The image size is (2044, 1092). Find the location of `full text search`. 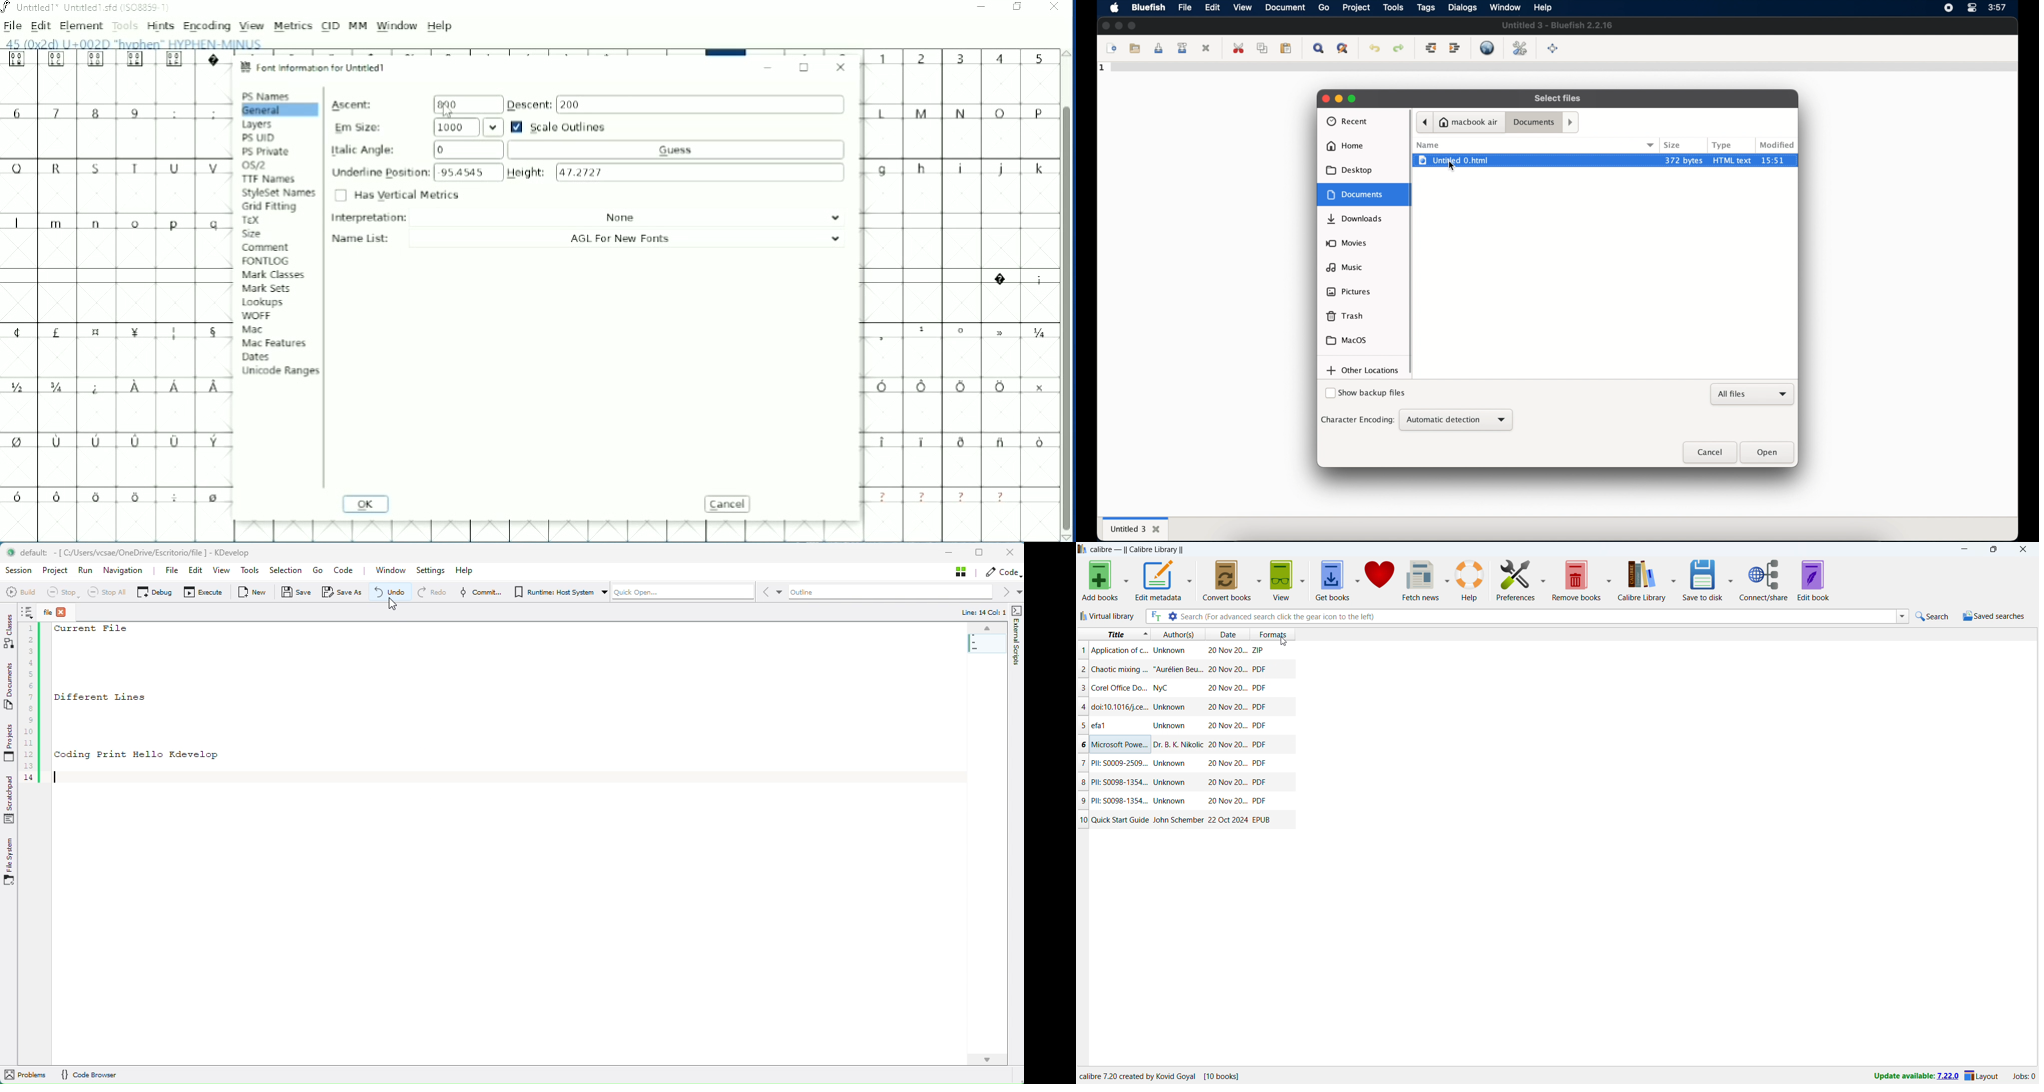

full text search is located at coordinates (1154, 616).